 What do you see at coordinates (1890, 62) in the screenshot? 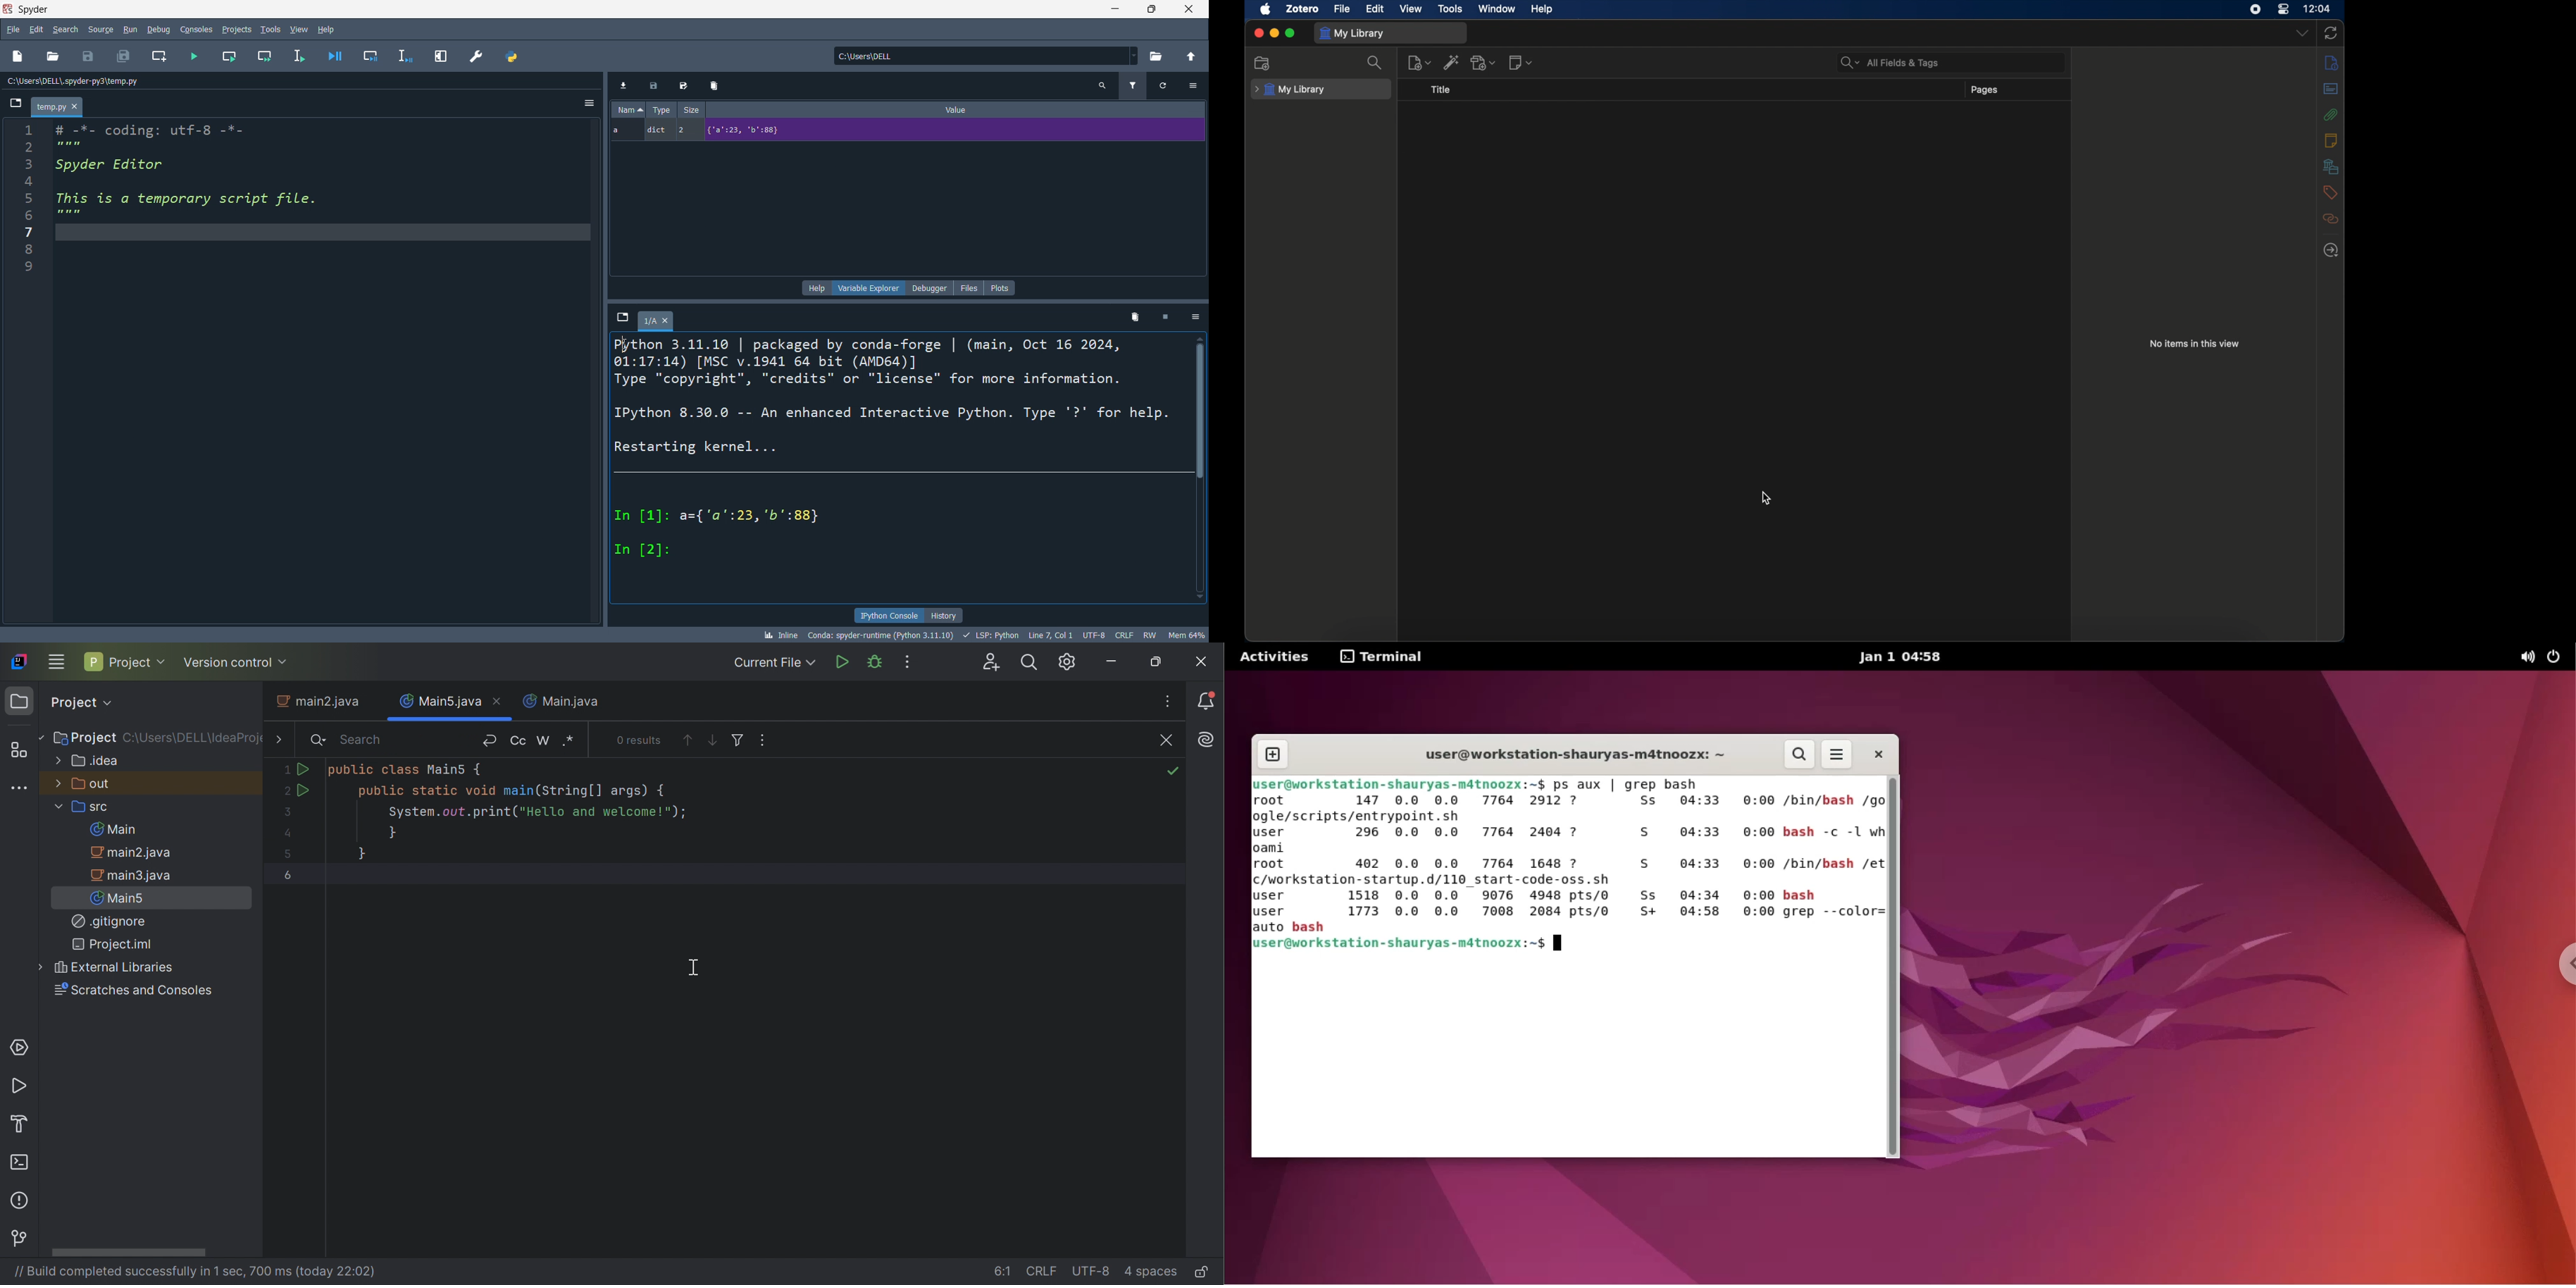
I see `search bar` at bounding box center [1890, 62].